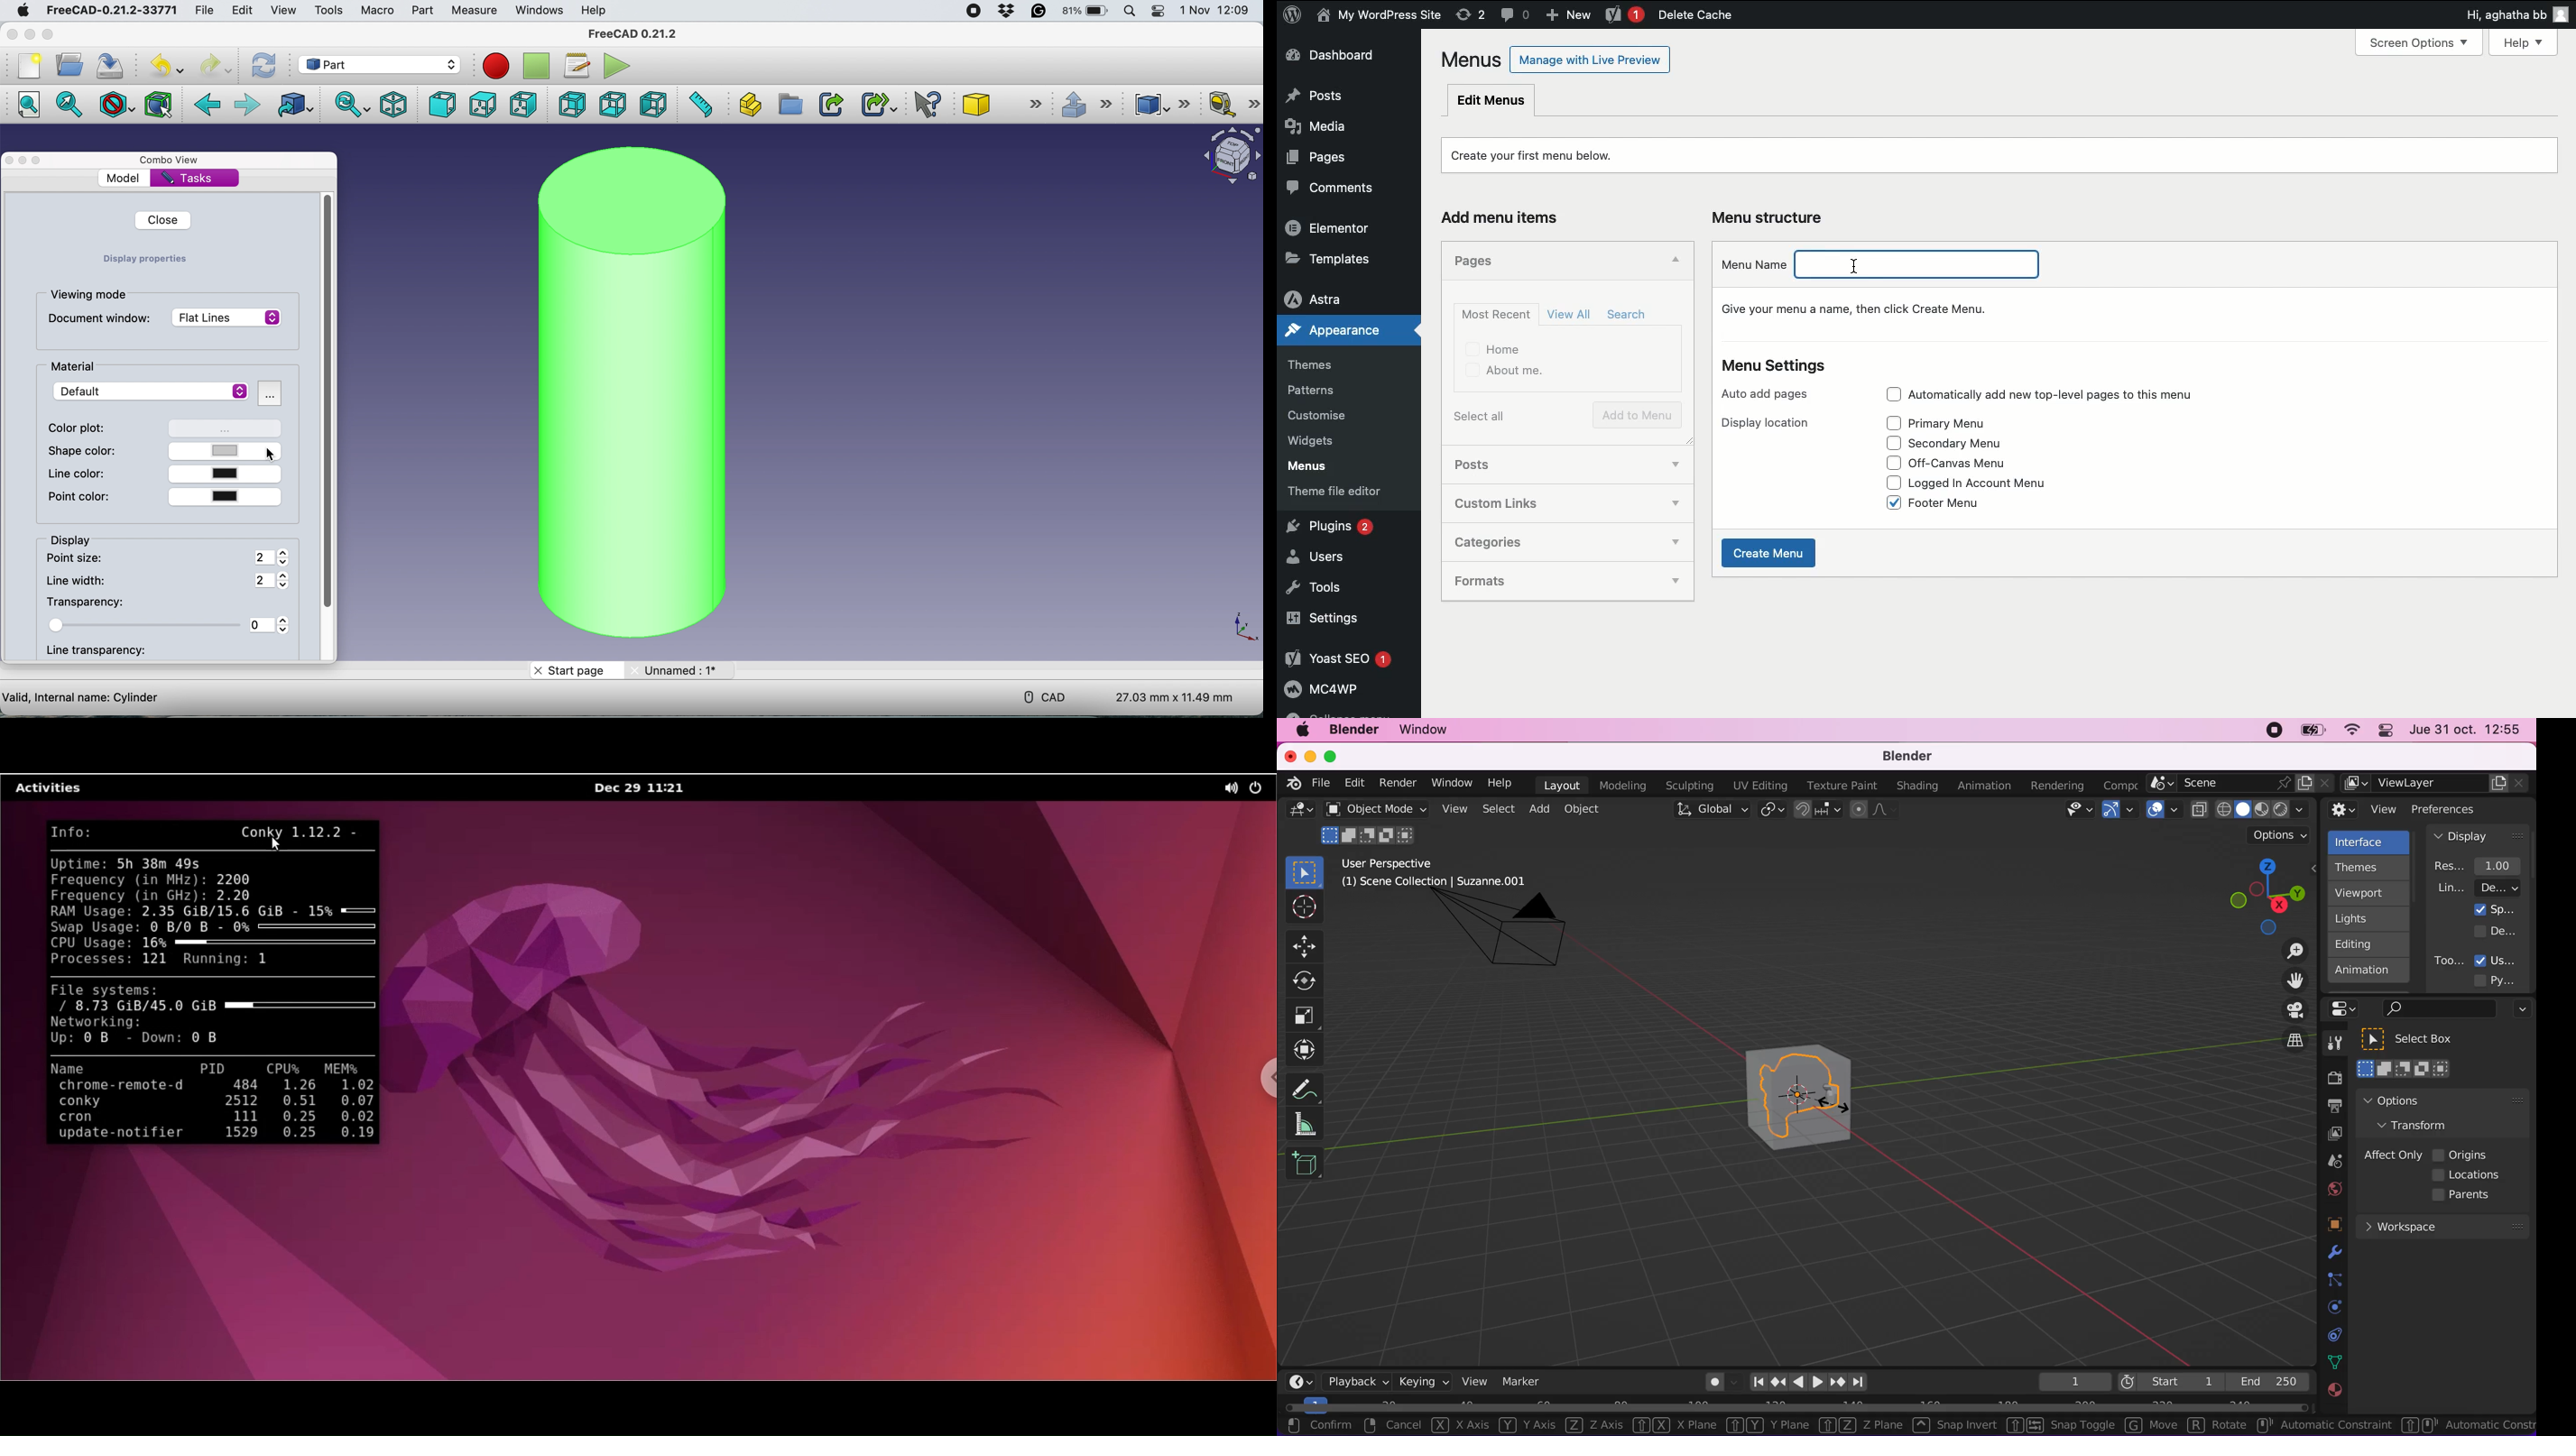  What do you see at coordinates (2371, 893) in the screenshot?
I see `viewport` at bounding box center [2371, 893].